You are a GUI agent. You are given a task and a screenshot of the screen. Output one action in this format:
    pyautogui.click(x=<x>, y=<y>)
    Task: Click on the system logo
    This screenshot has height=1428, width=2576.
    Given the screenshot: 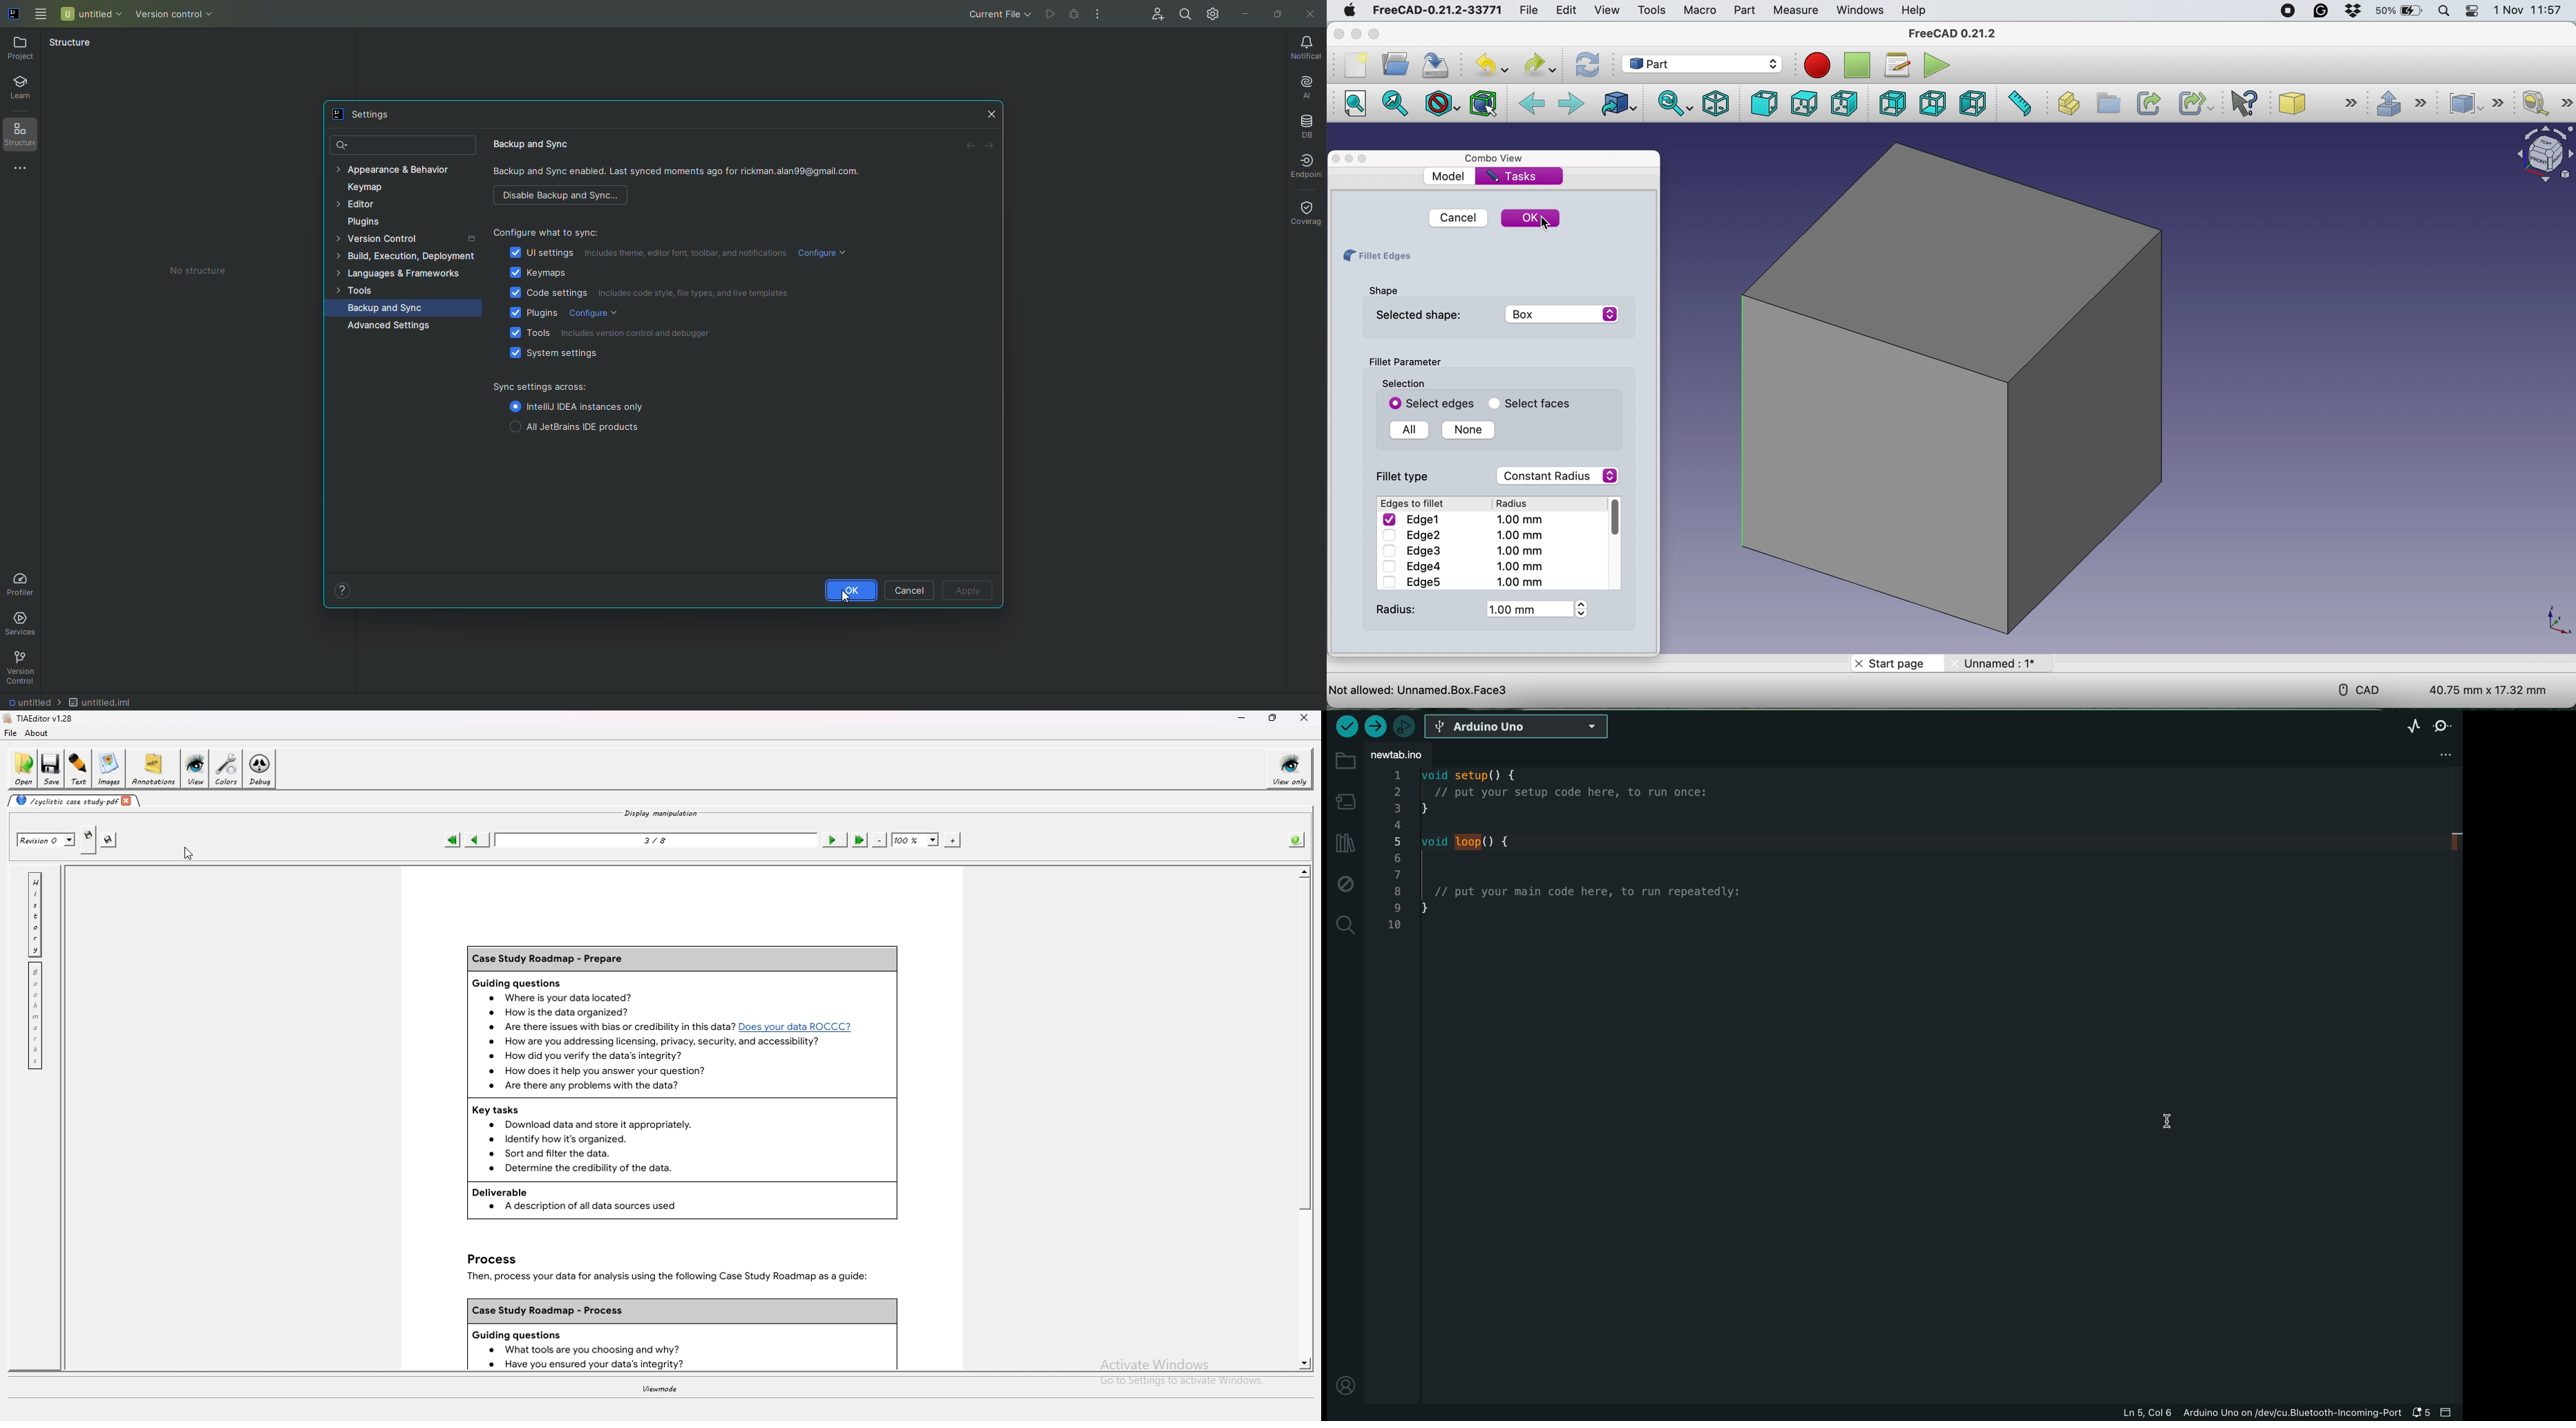 What is the action you would take?
    pyautogui.click(x=1349, y=12)
    